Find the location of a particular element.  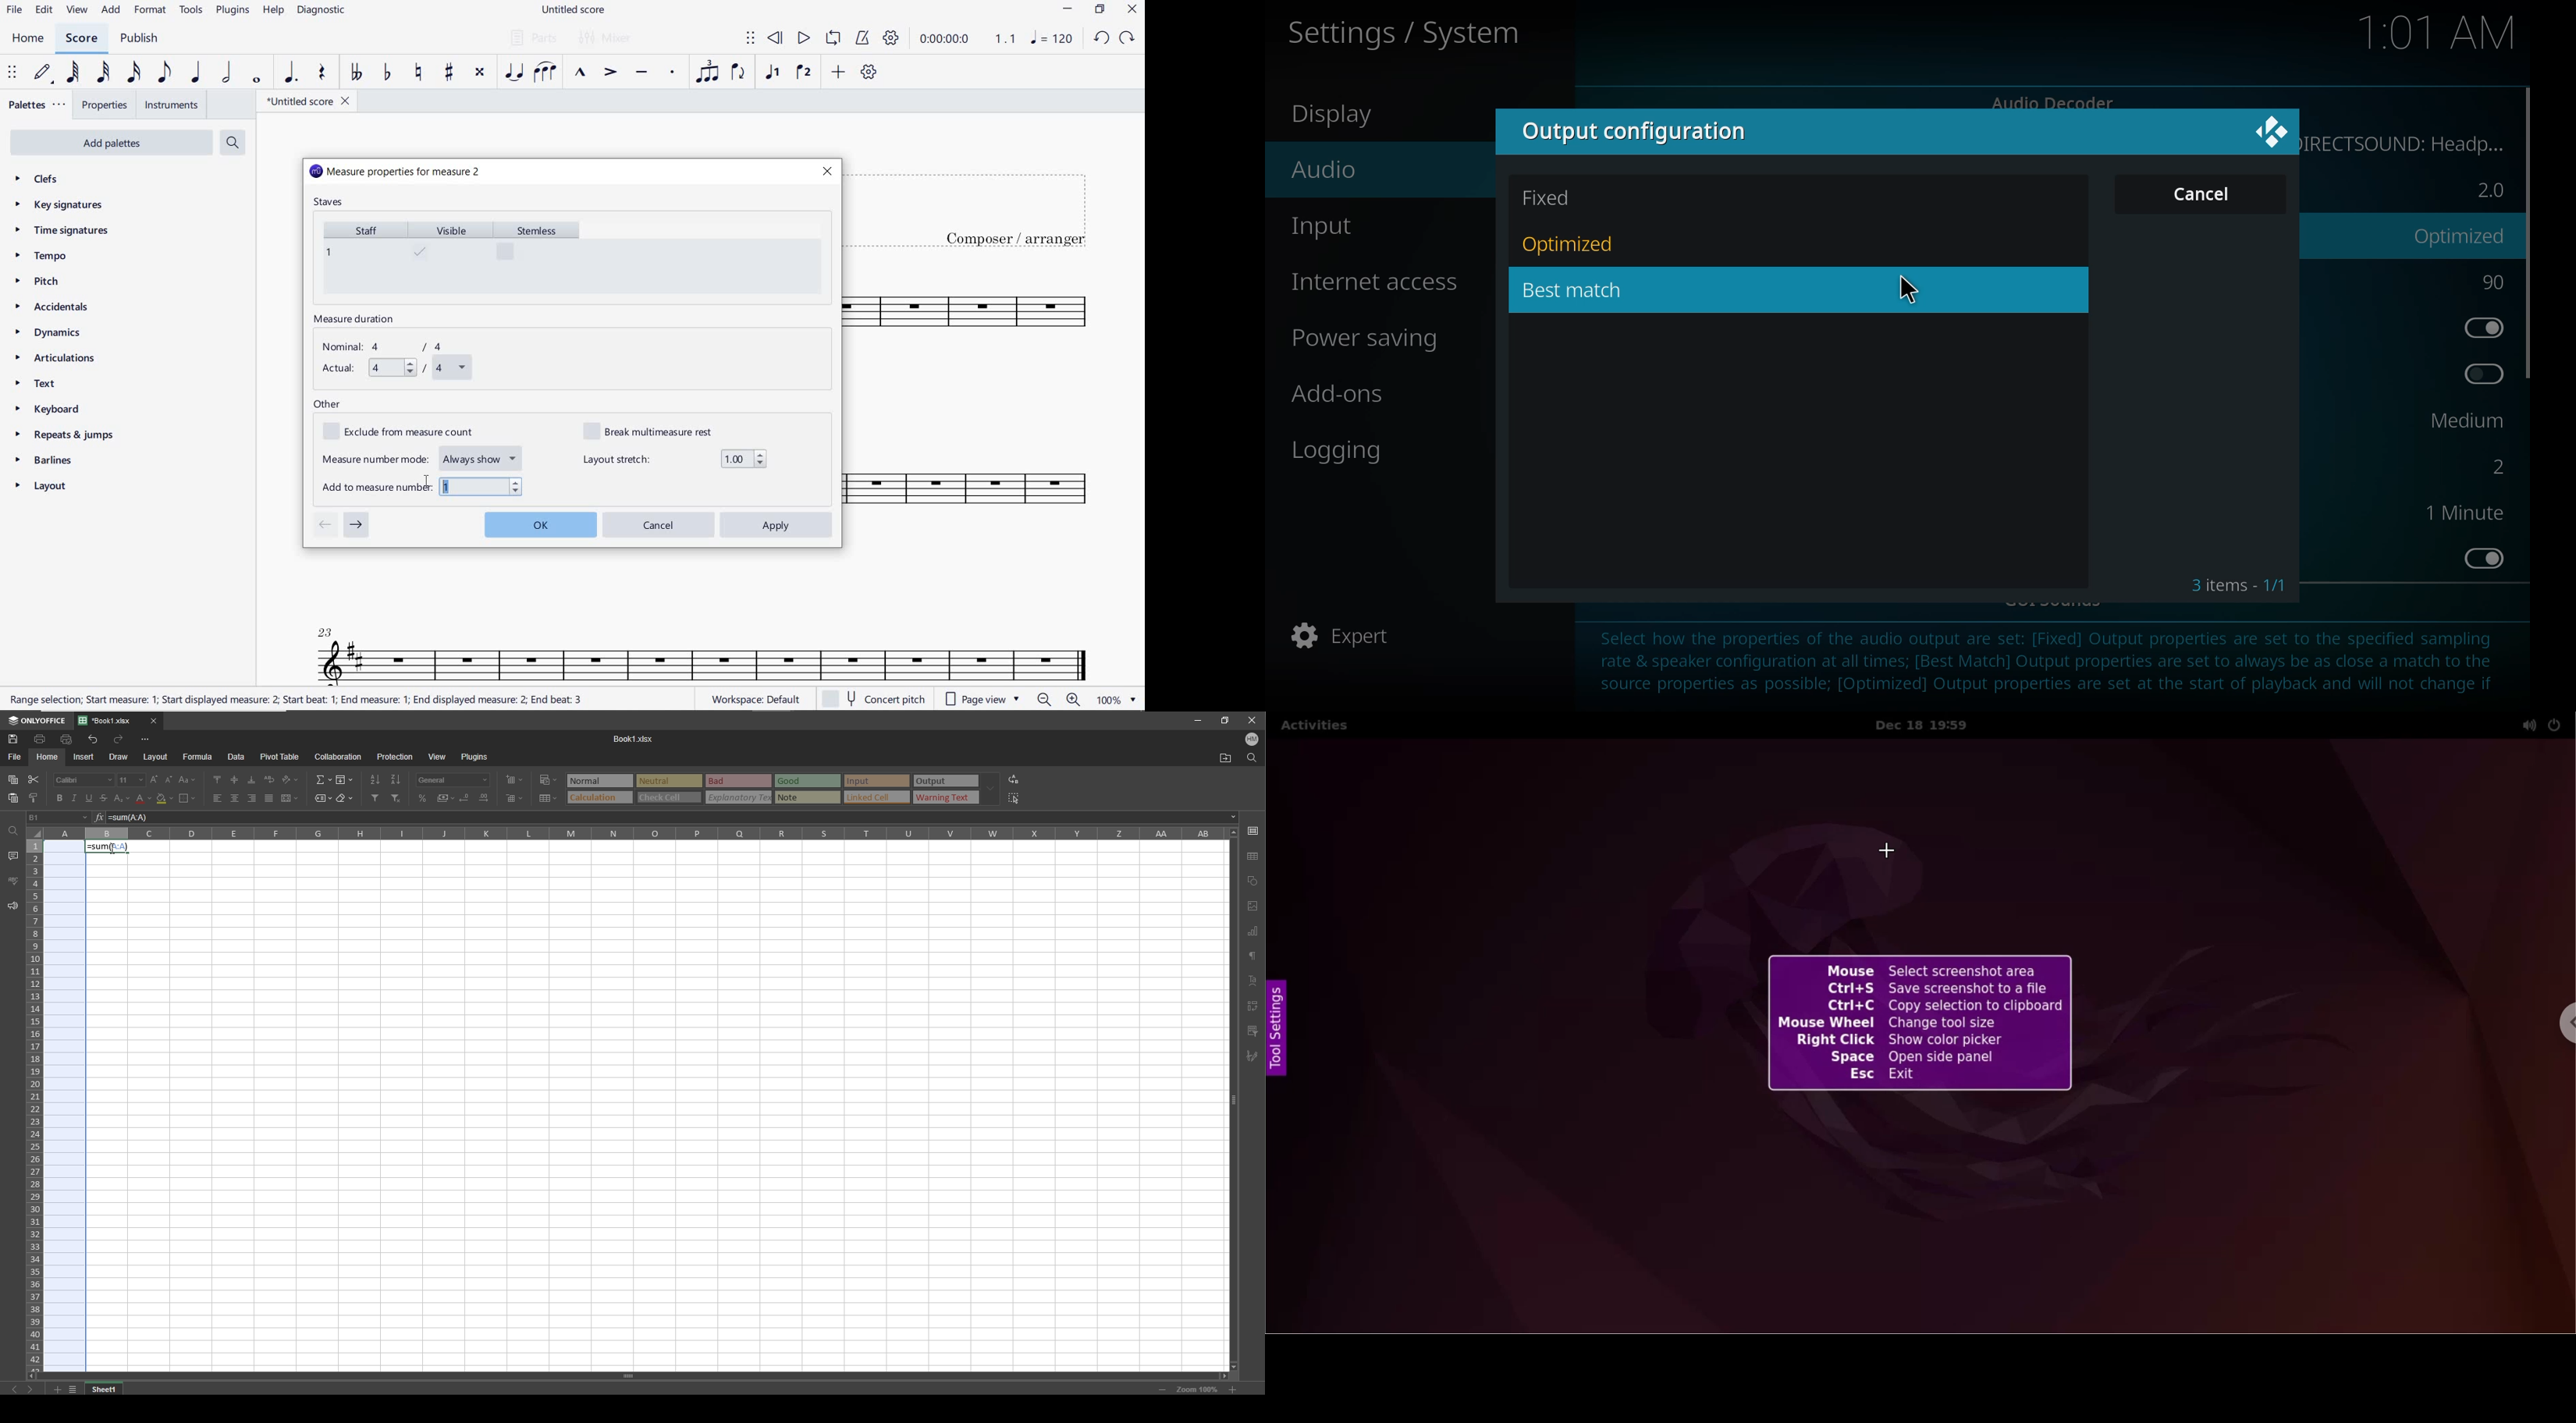

paste is located at coordinates (14, 798).